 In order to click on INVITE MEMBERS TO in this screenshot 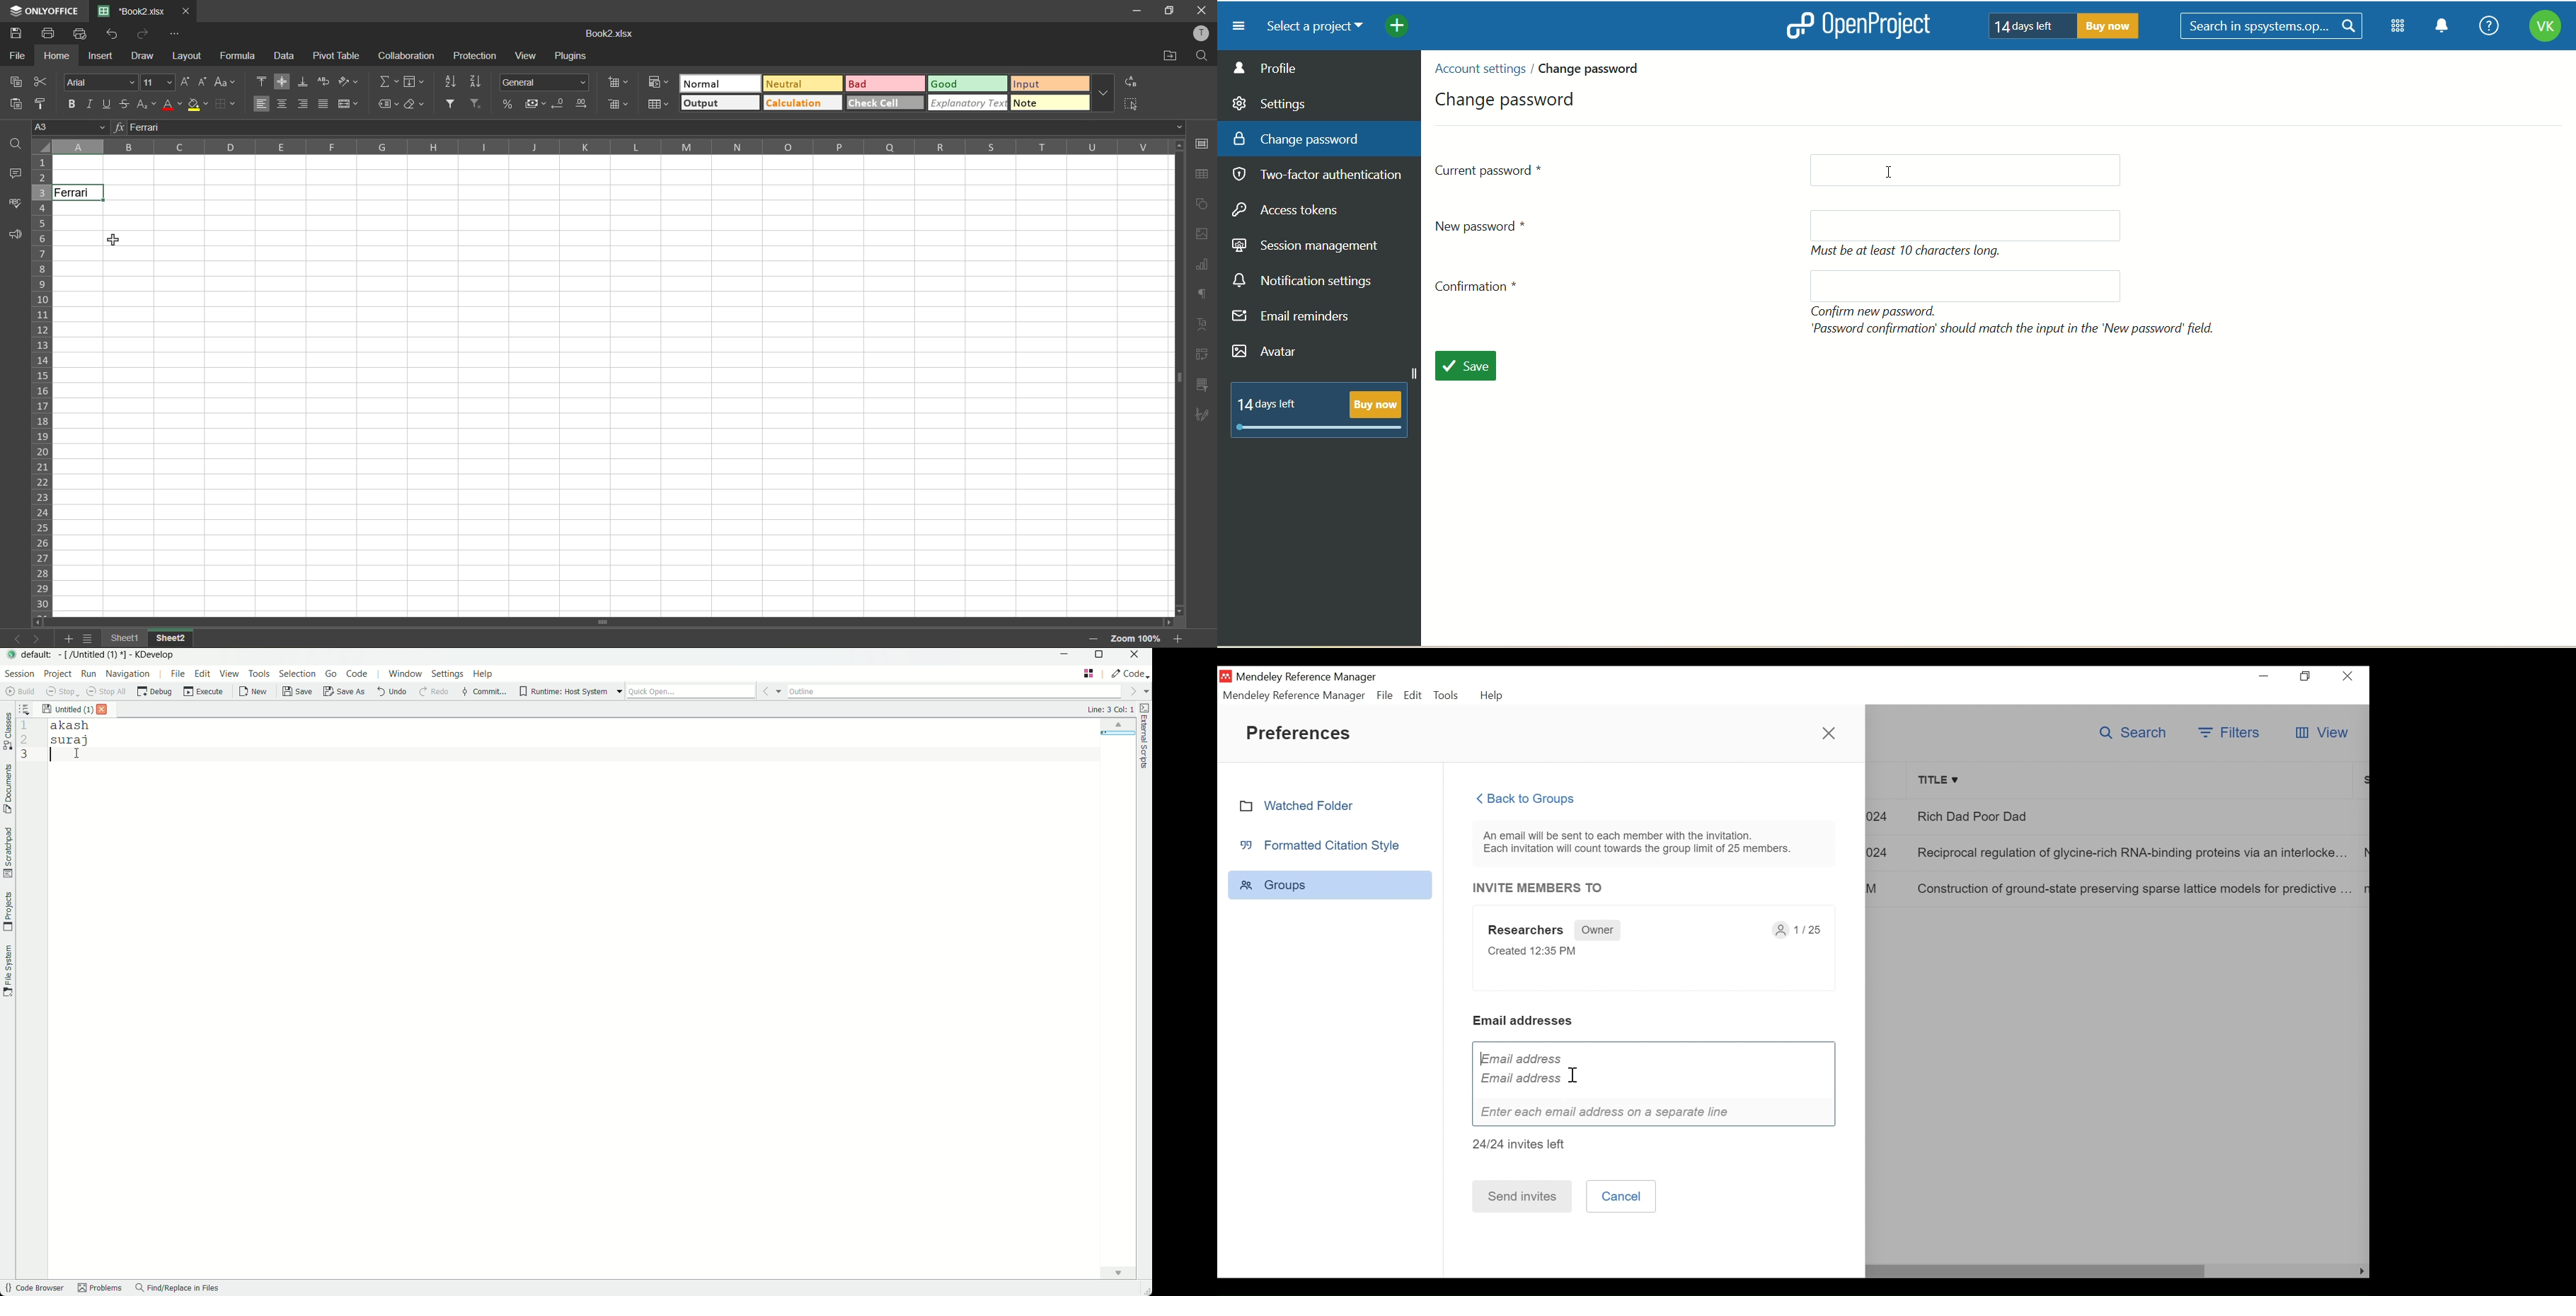, I will do `click(1539, 888)`.